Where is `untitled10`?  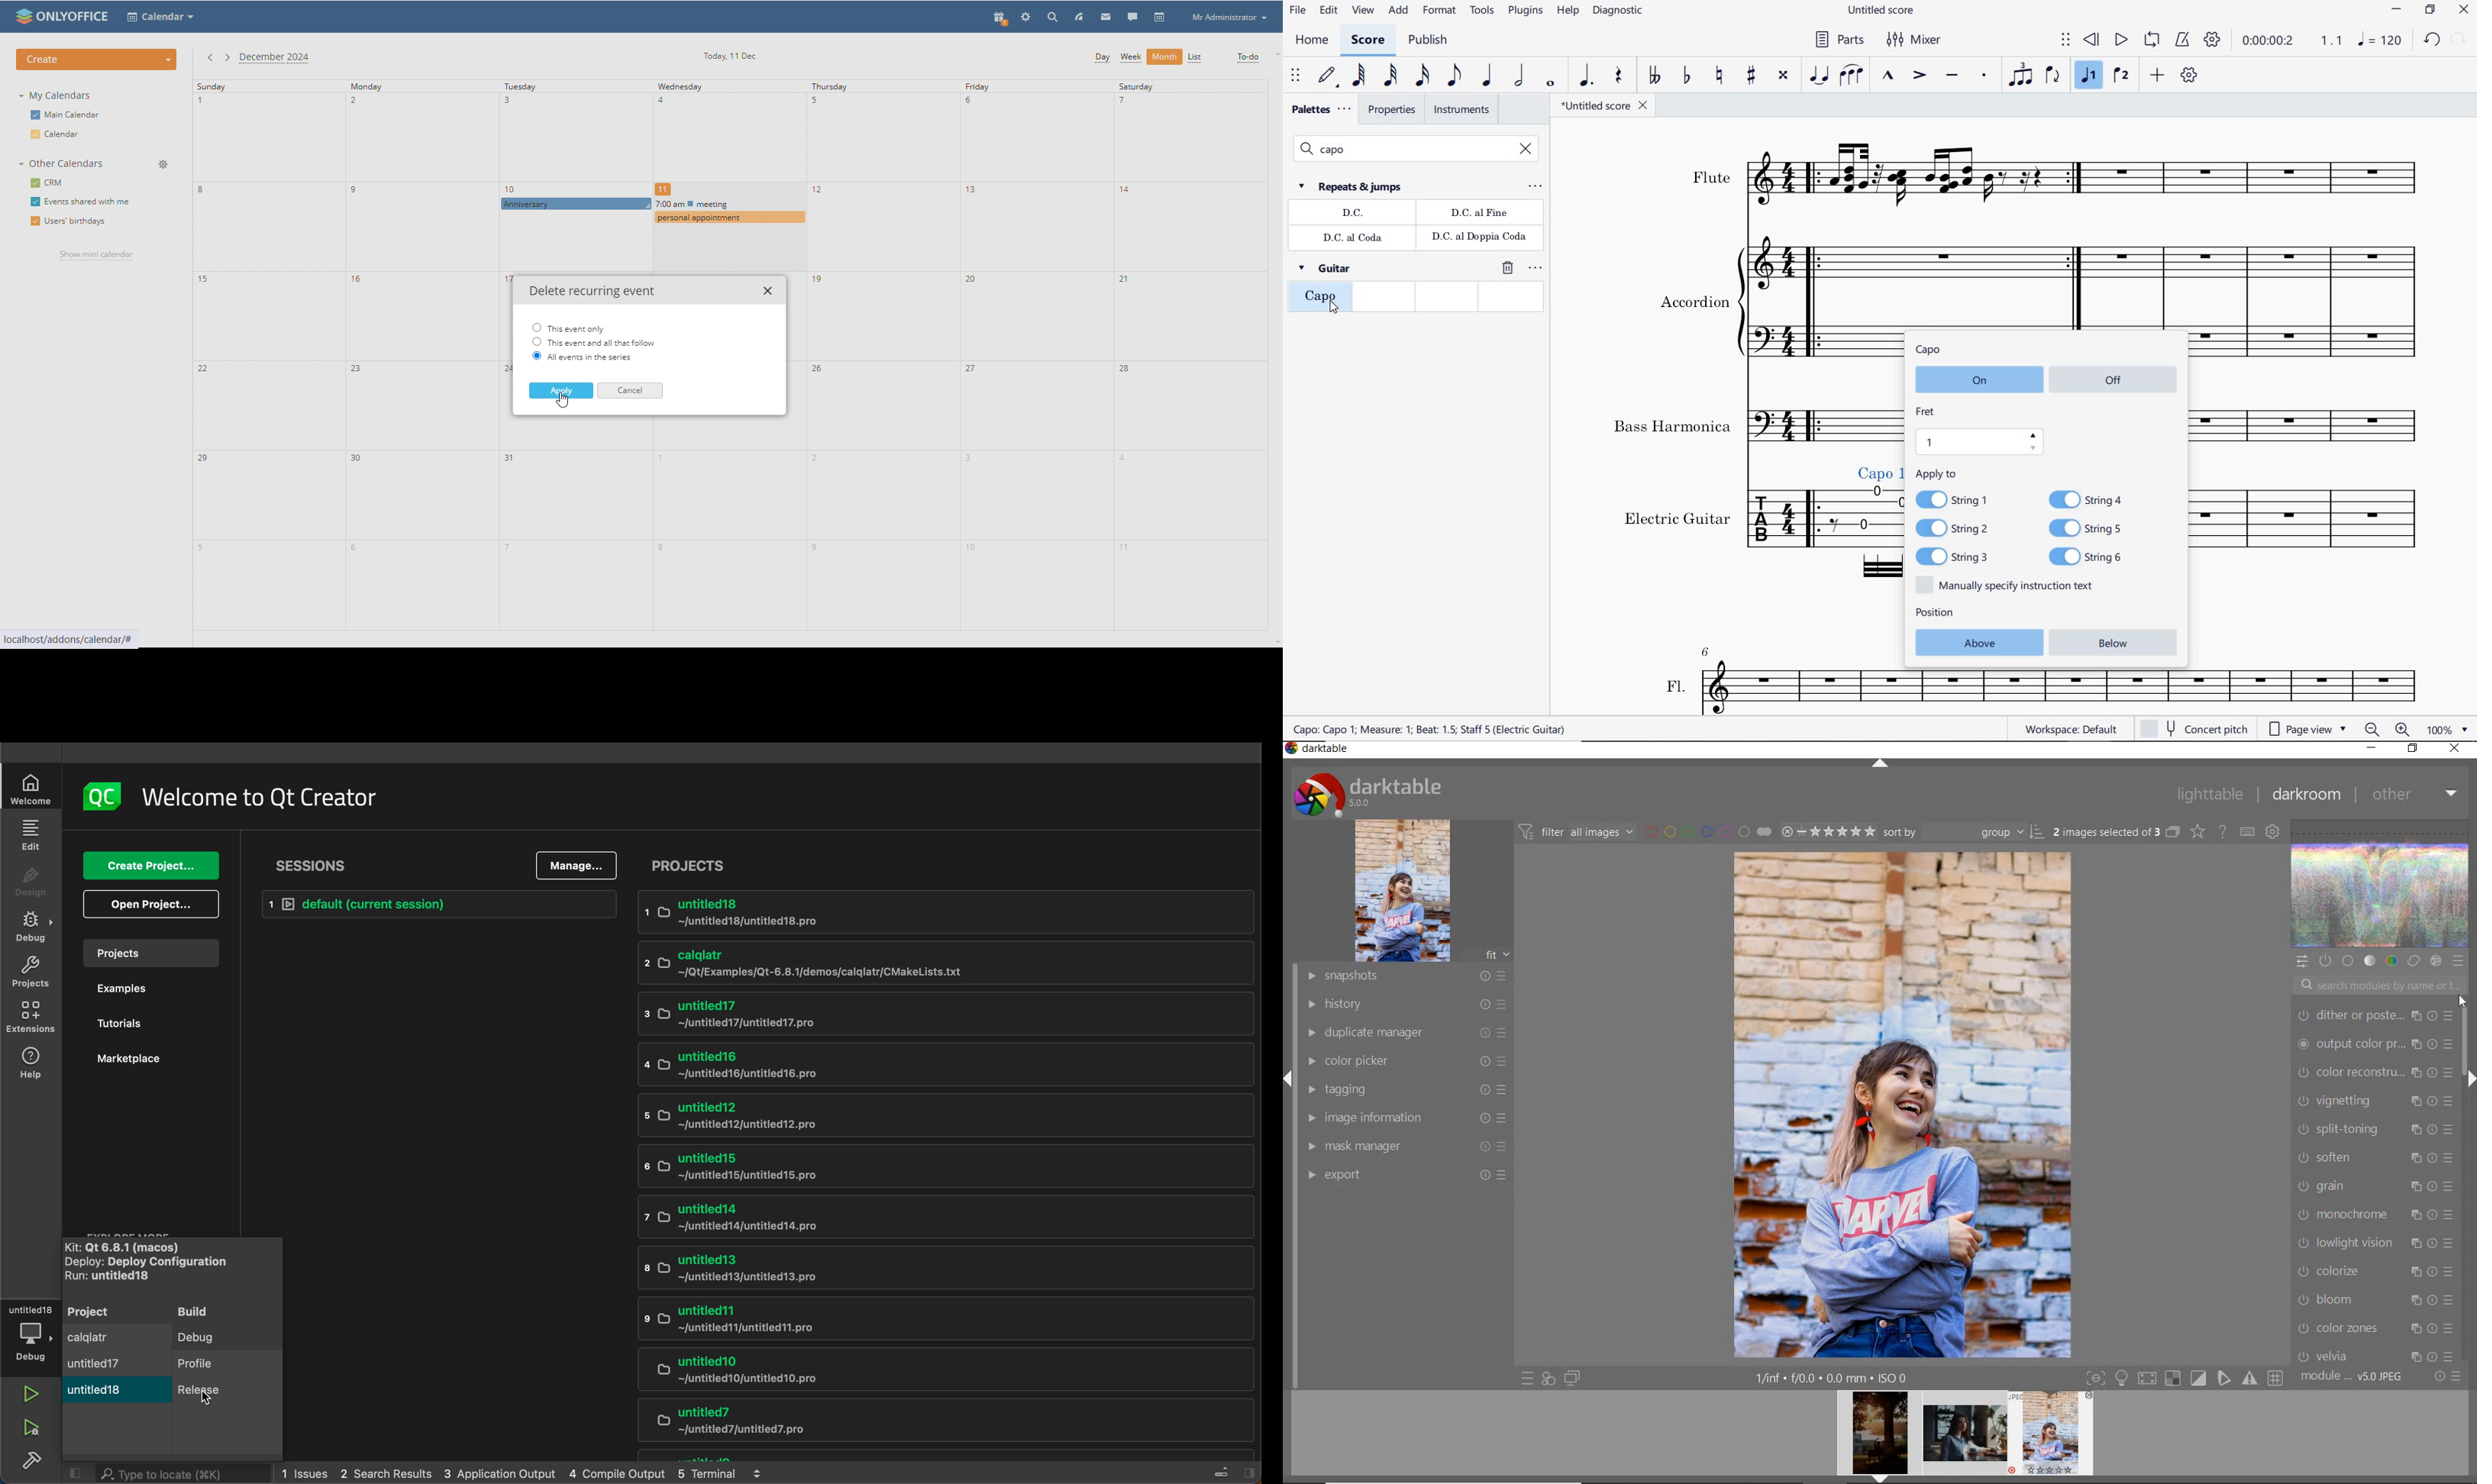
untitled10 is located at coordinates (926, 1371).